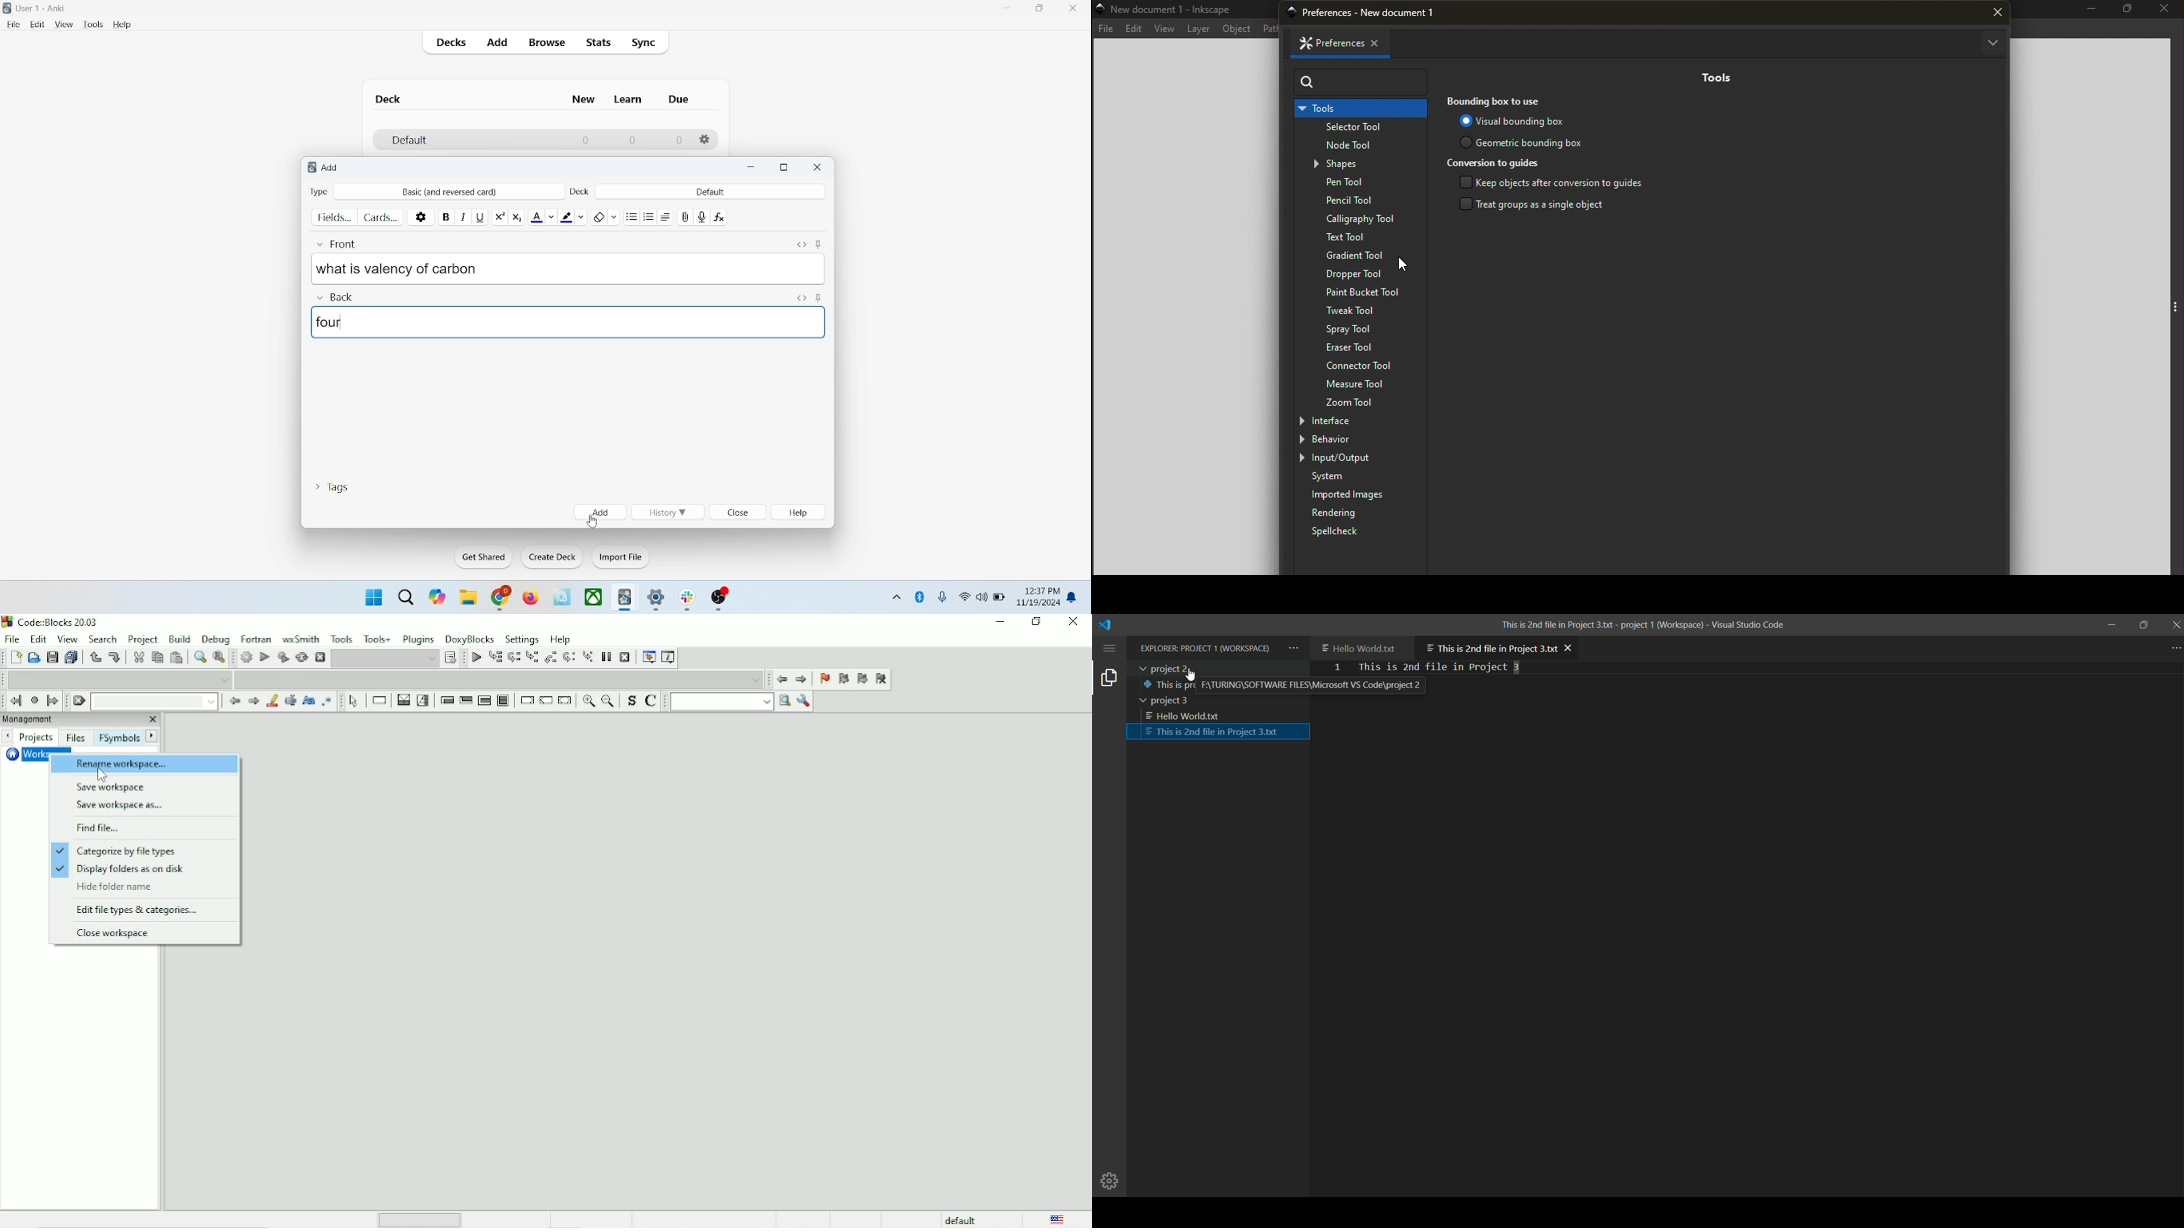 This screenshot has width=2184, height=1232. What do you see at coordinates (591, 522) in the screenshot?
I see `cursor` at bounding box center [591, 522].